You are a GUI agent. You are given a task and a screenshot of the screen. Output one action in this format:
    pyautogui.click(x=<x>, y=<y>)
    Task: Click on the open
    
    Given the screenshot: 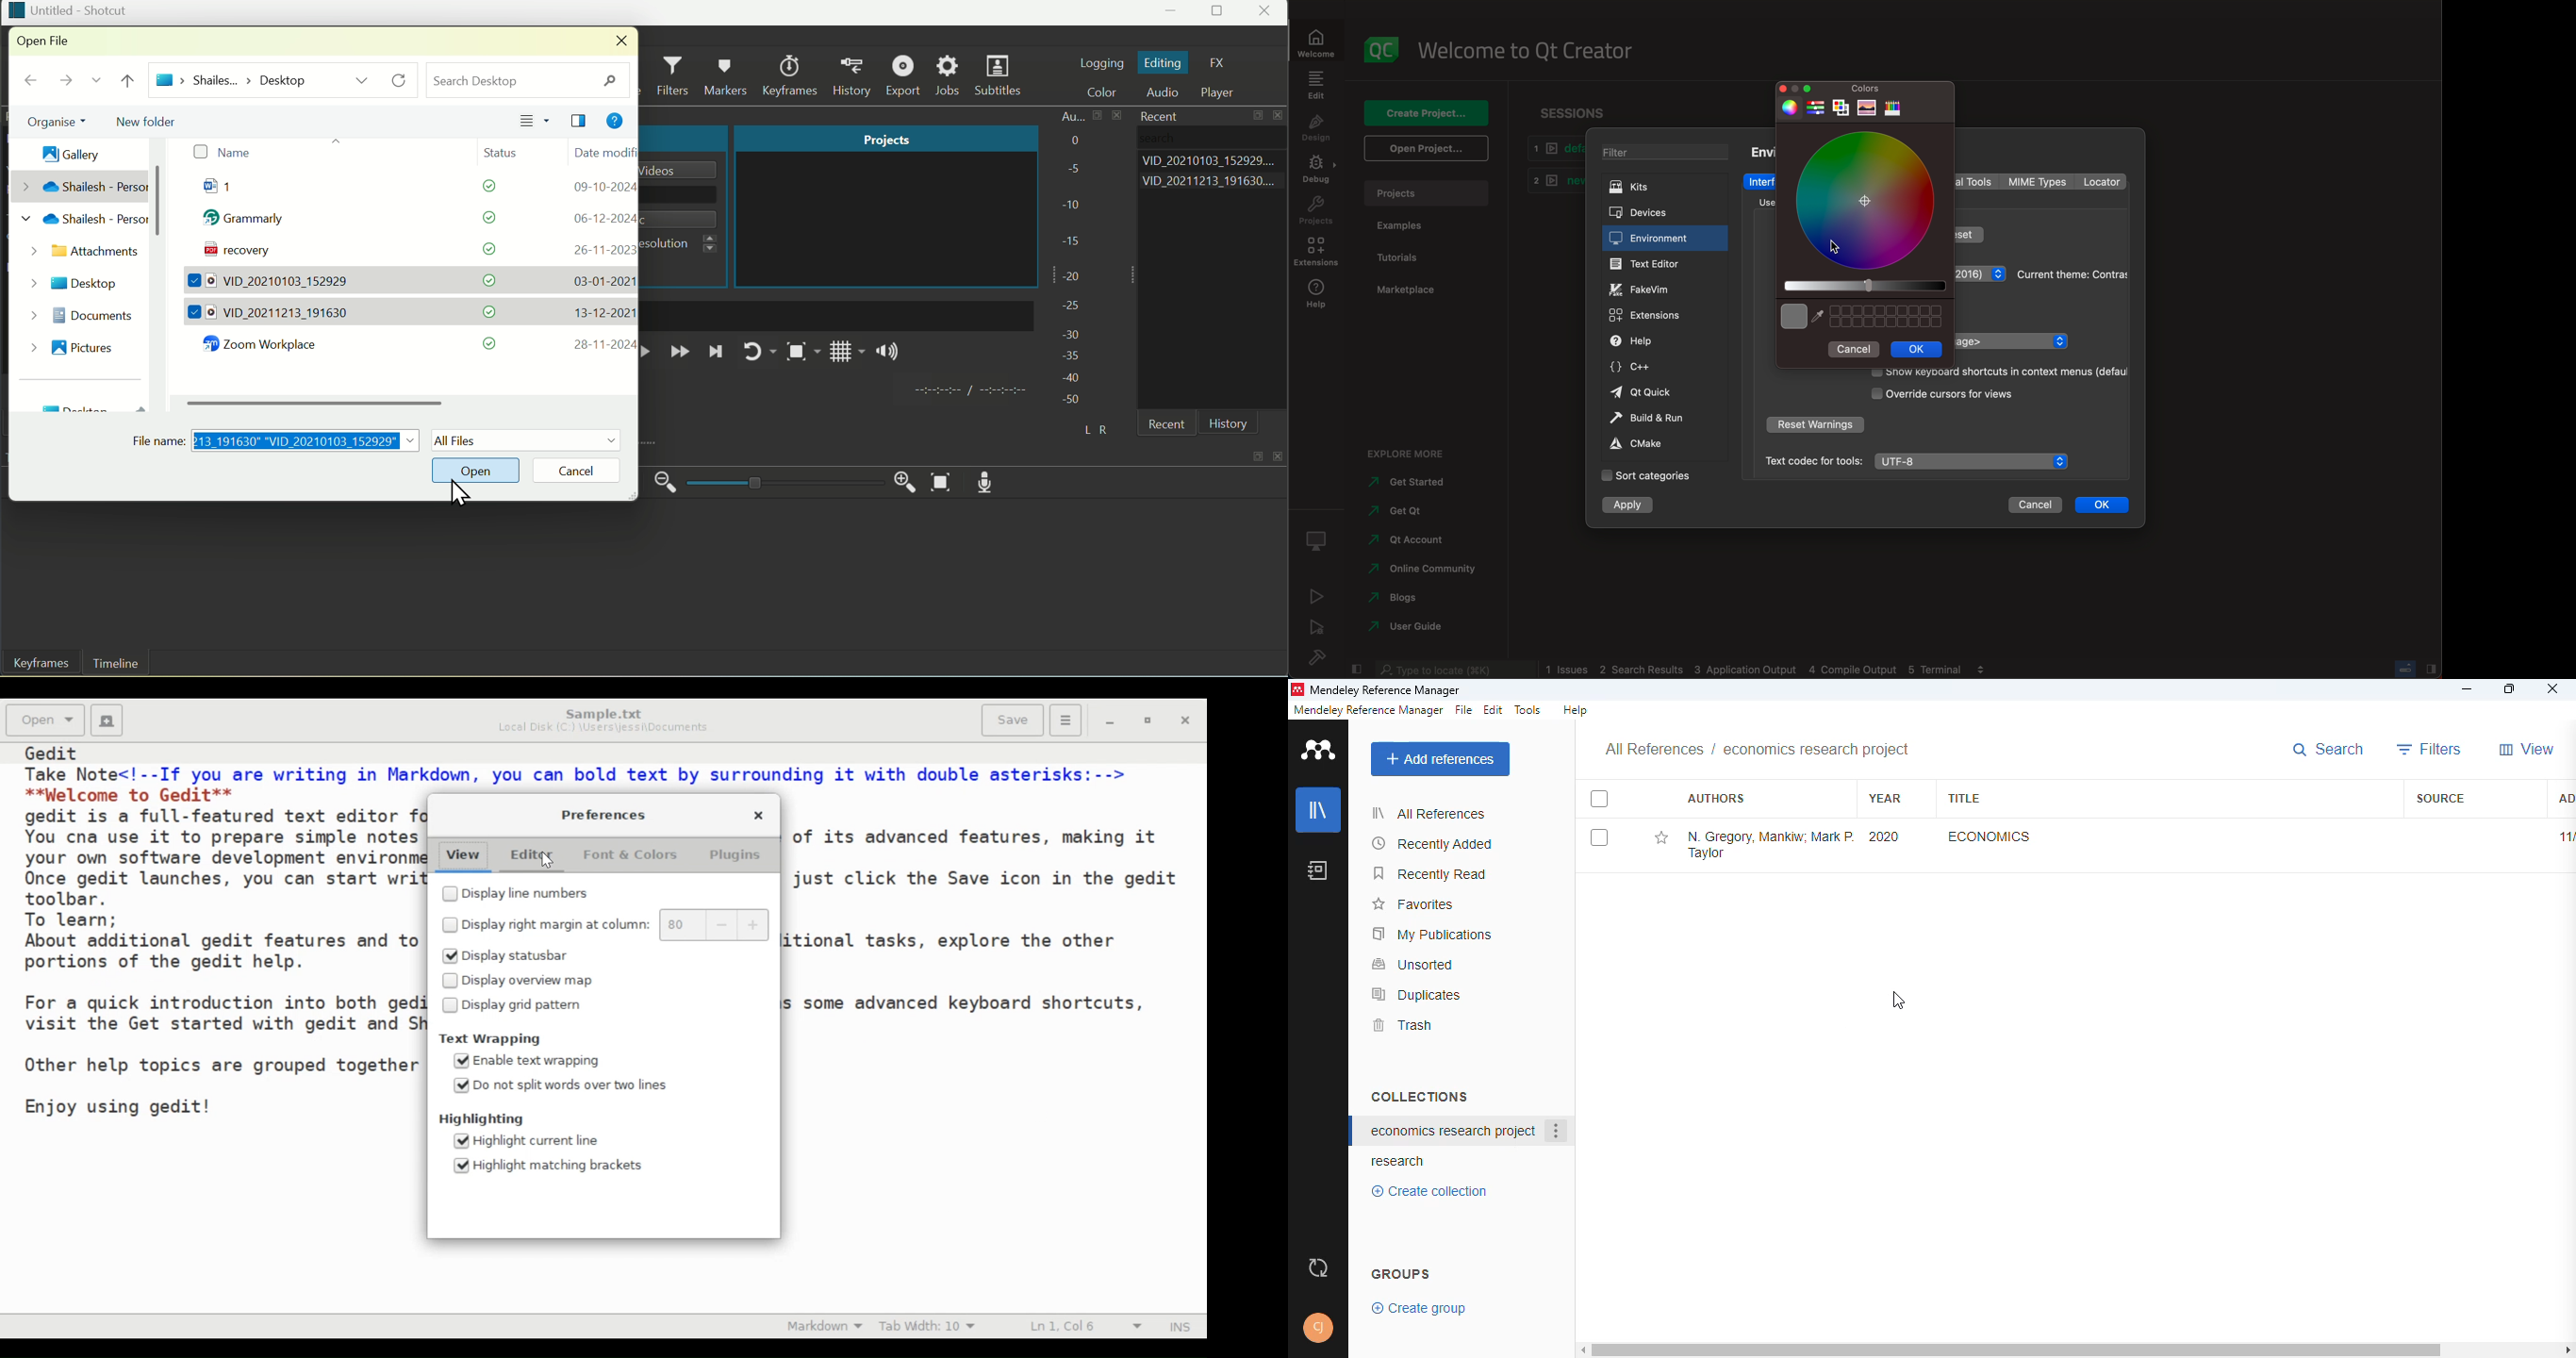 What is the action you would take?
    pyautogui.click(x=1425, y=148)
    